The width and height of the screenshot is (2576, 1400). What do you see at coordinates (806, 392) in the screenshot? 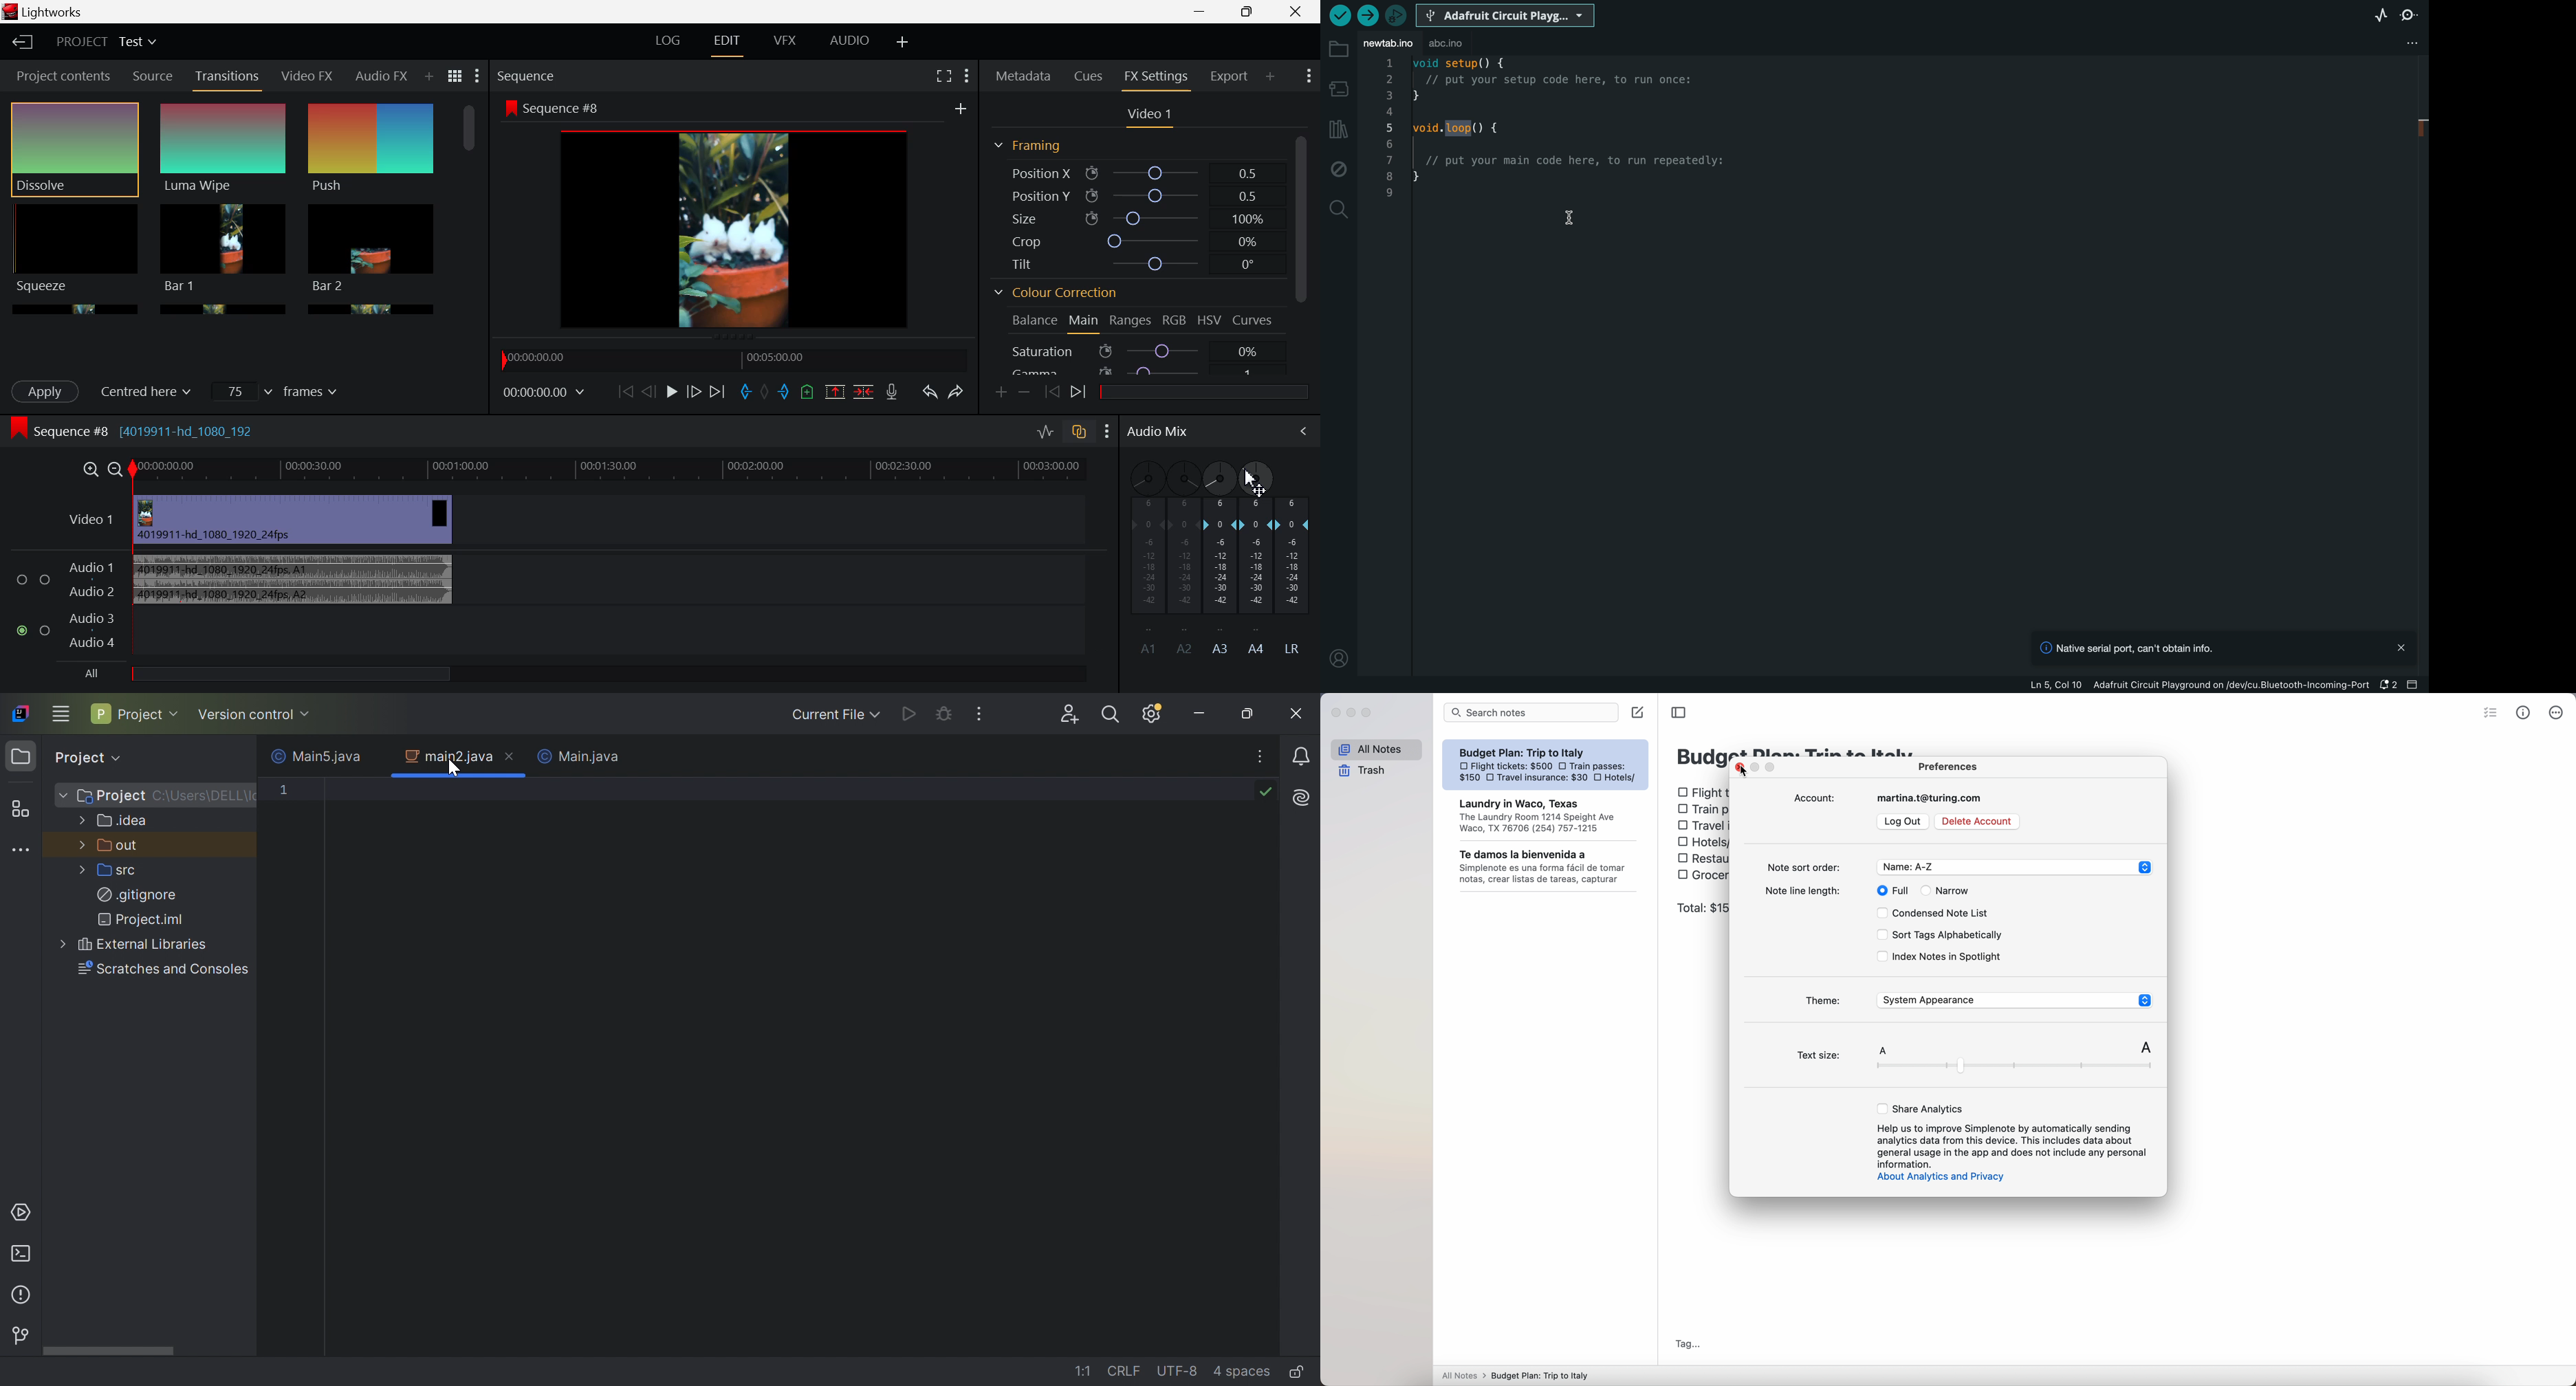
I see `Mark Cue` at bounding box center [806, 392].